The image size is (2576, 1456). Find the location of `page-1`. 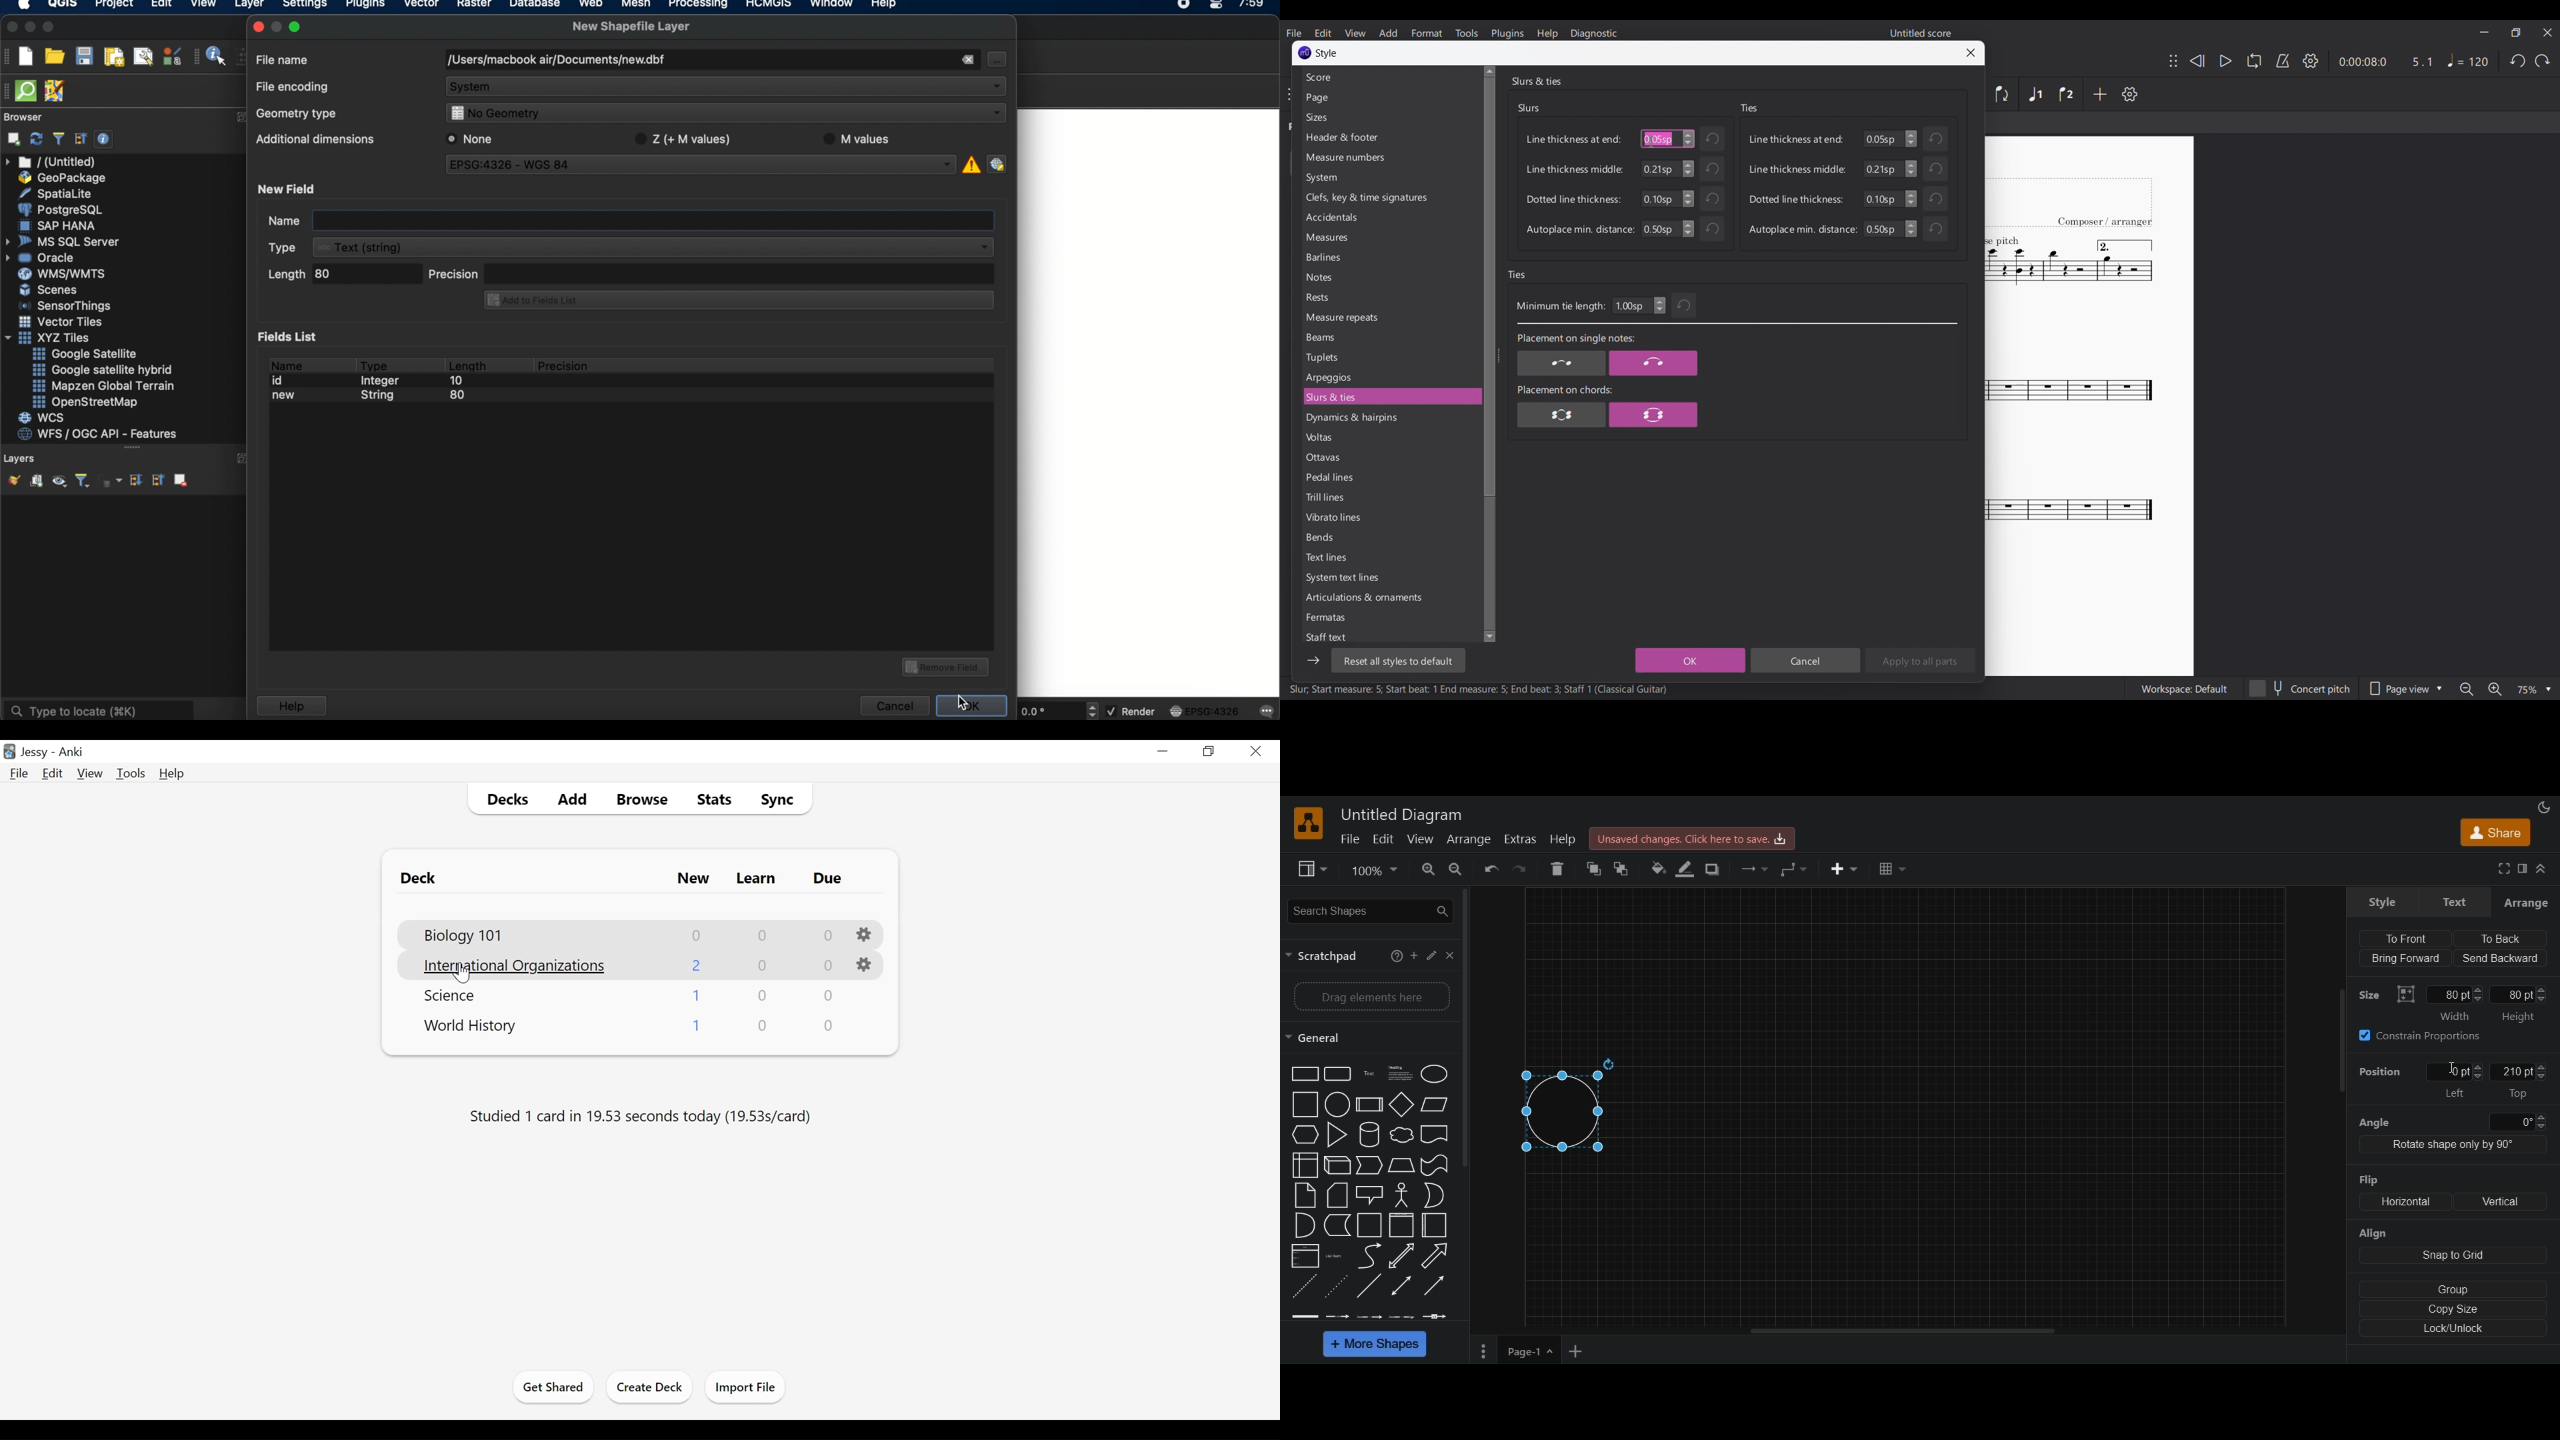

page-1 is located at coordinates (1531, 1351).